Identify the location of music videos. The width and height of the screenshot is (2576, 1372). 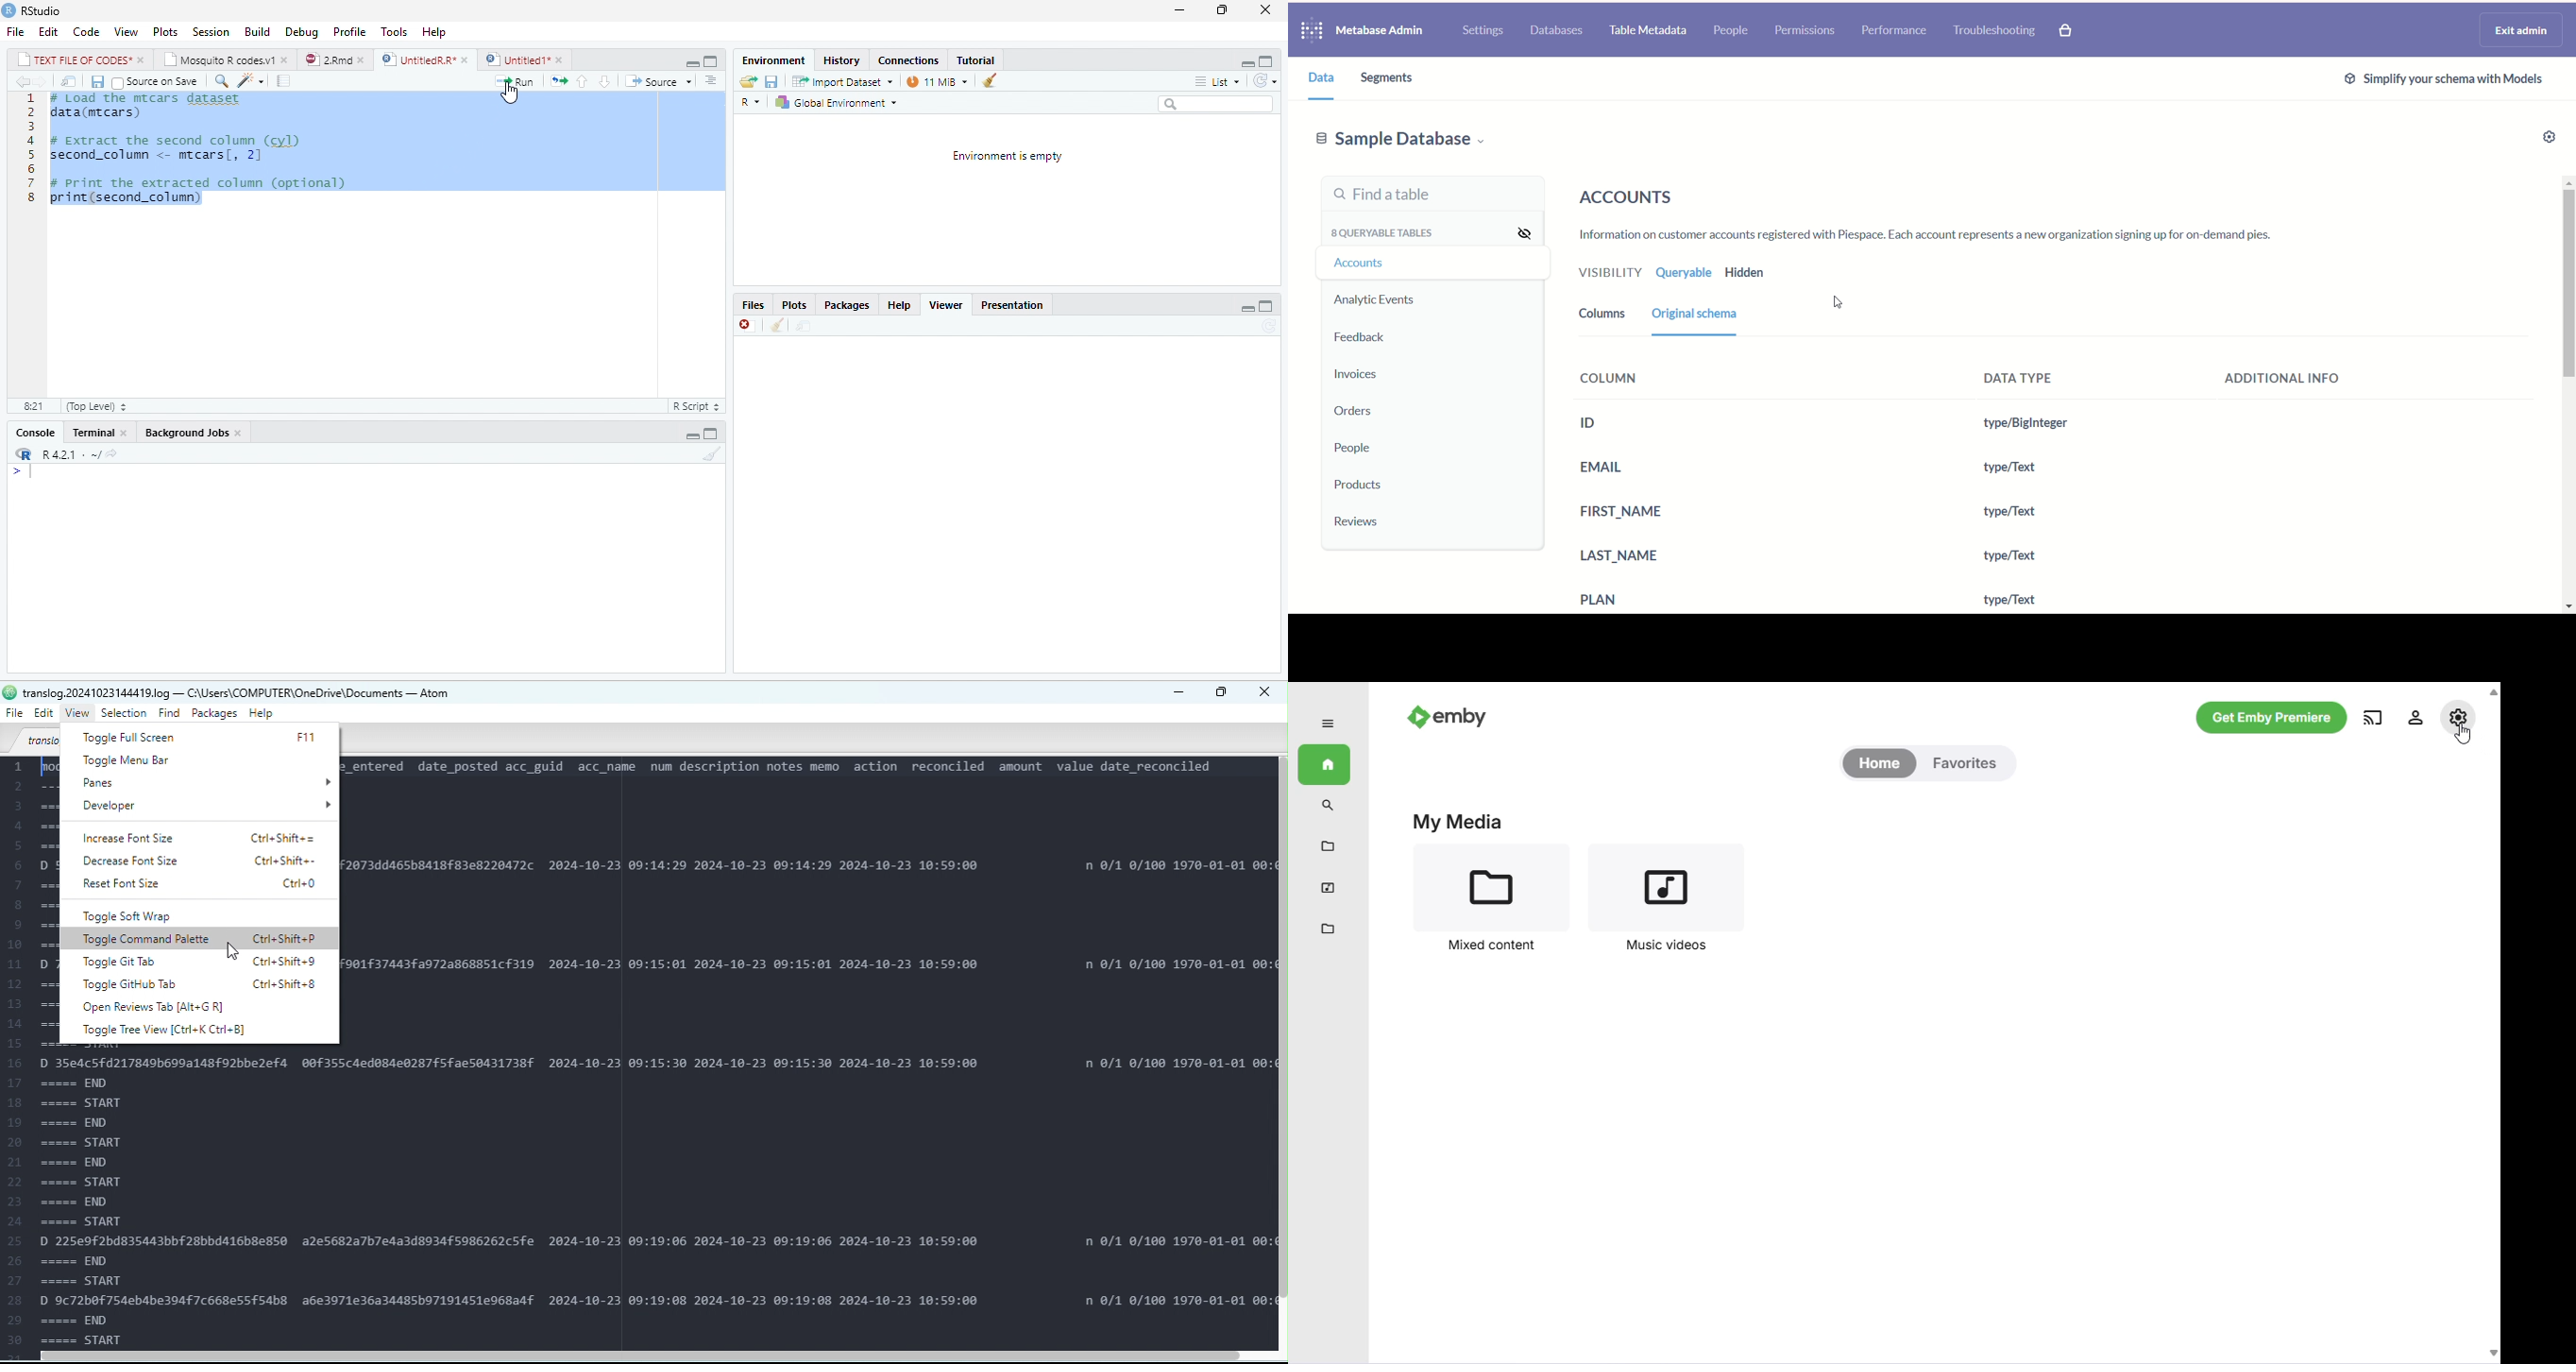
(1669, 885).